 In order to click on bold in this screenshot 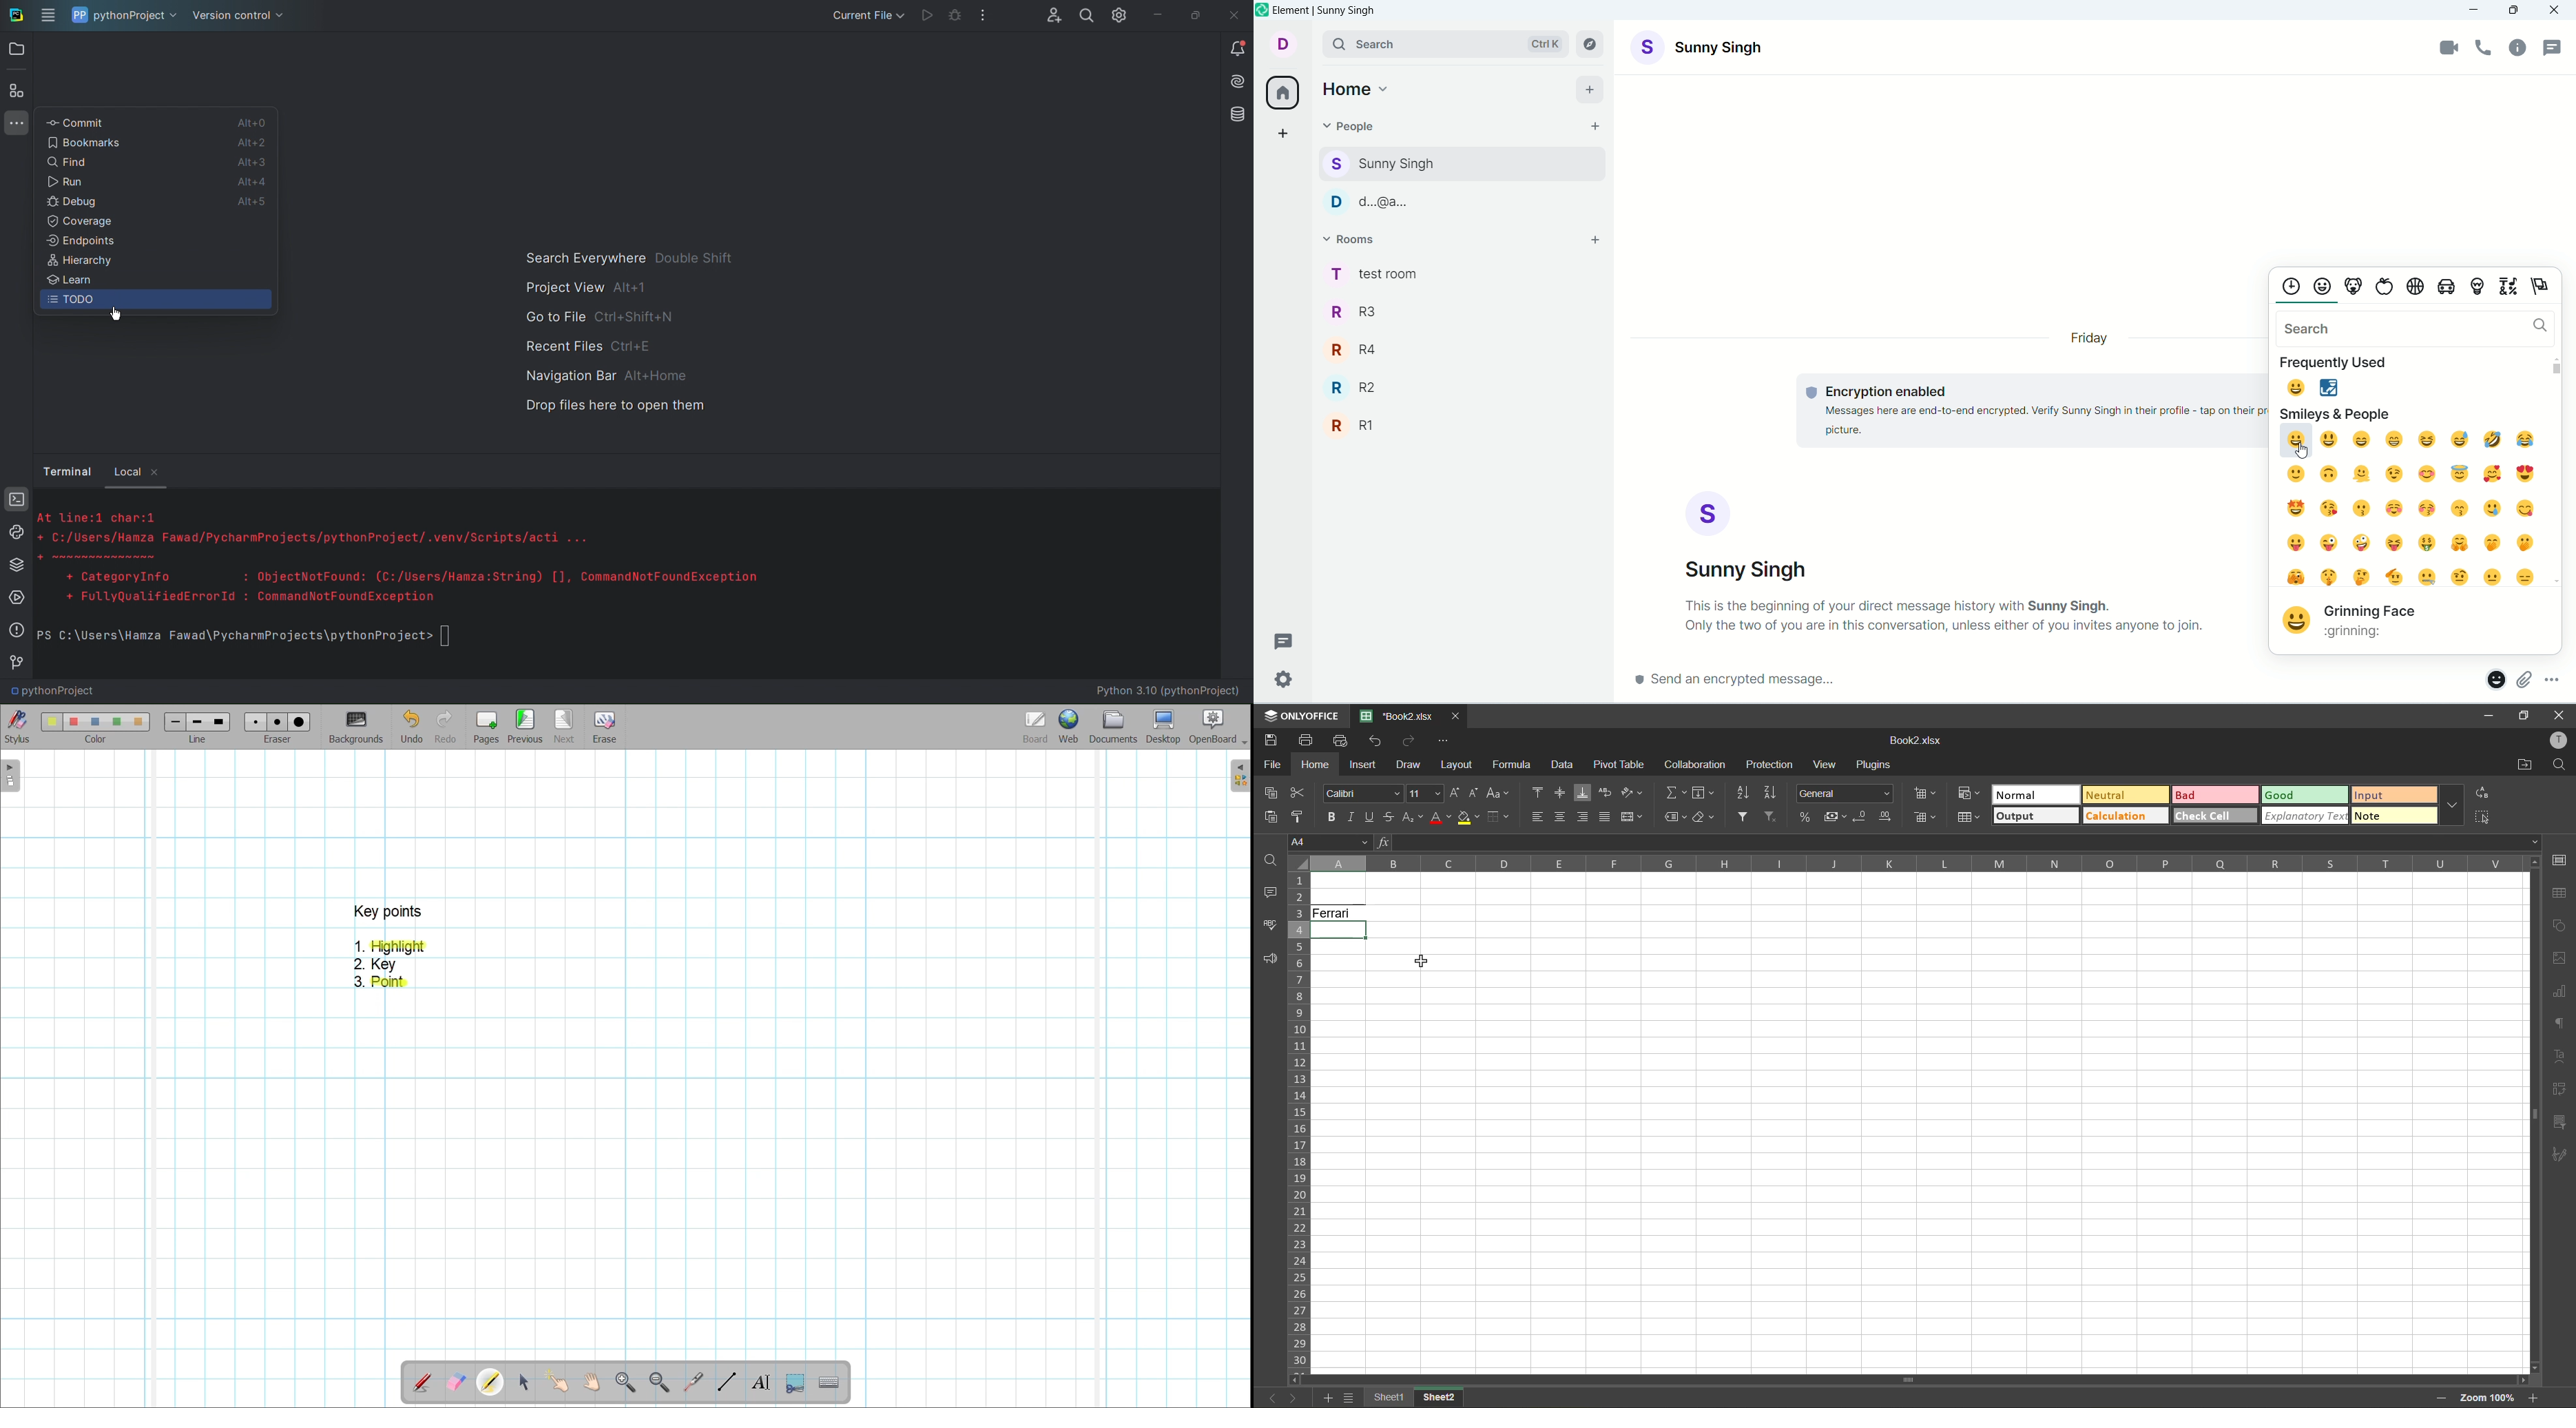, I will do `click(1330, 818)`.